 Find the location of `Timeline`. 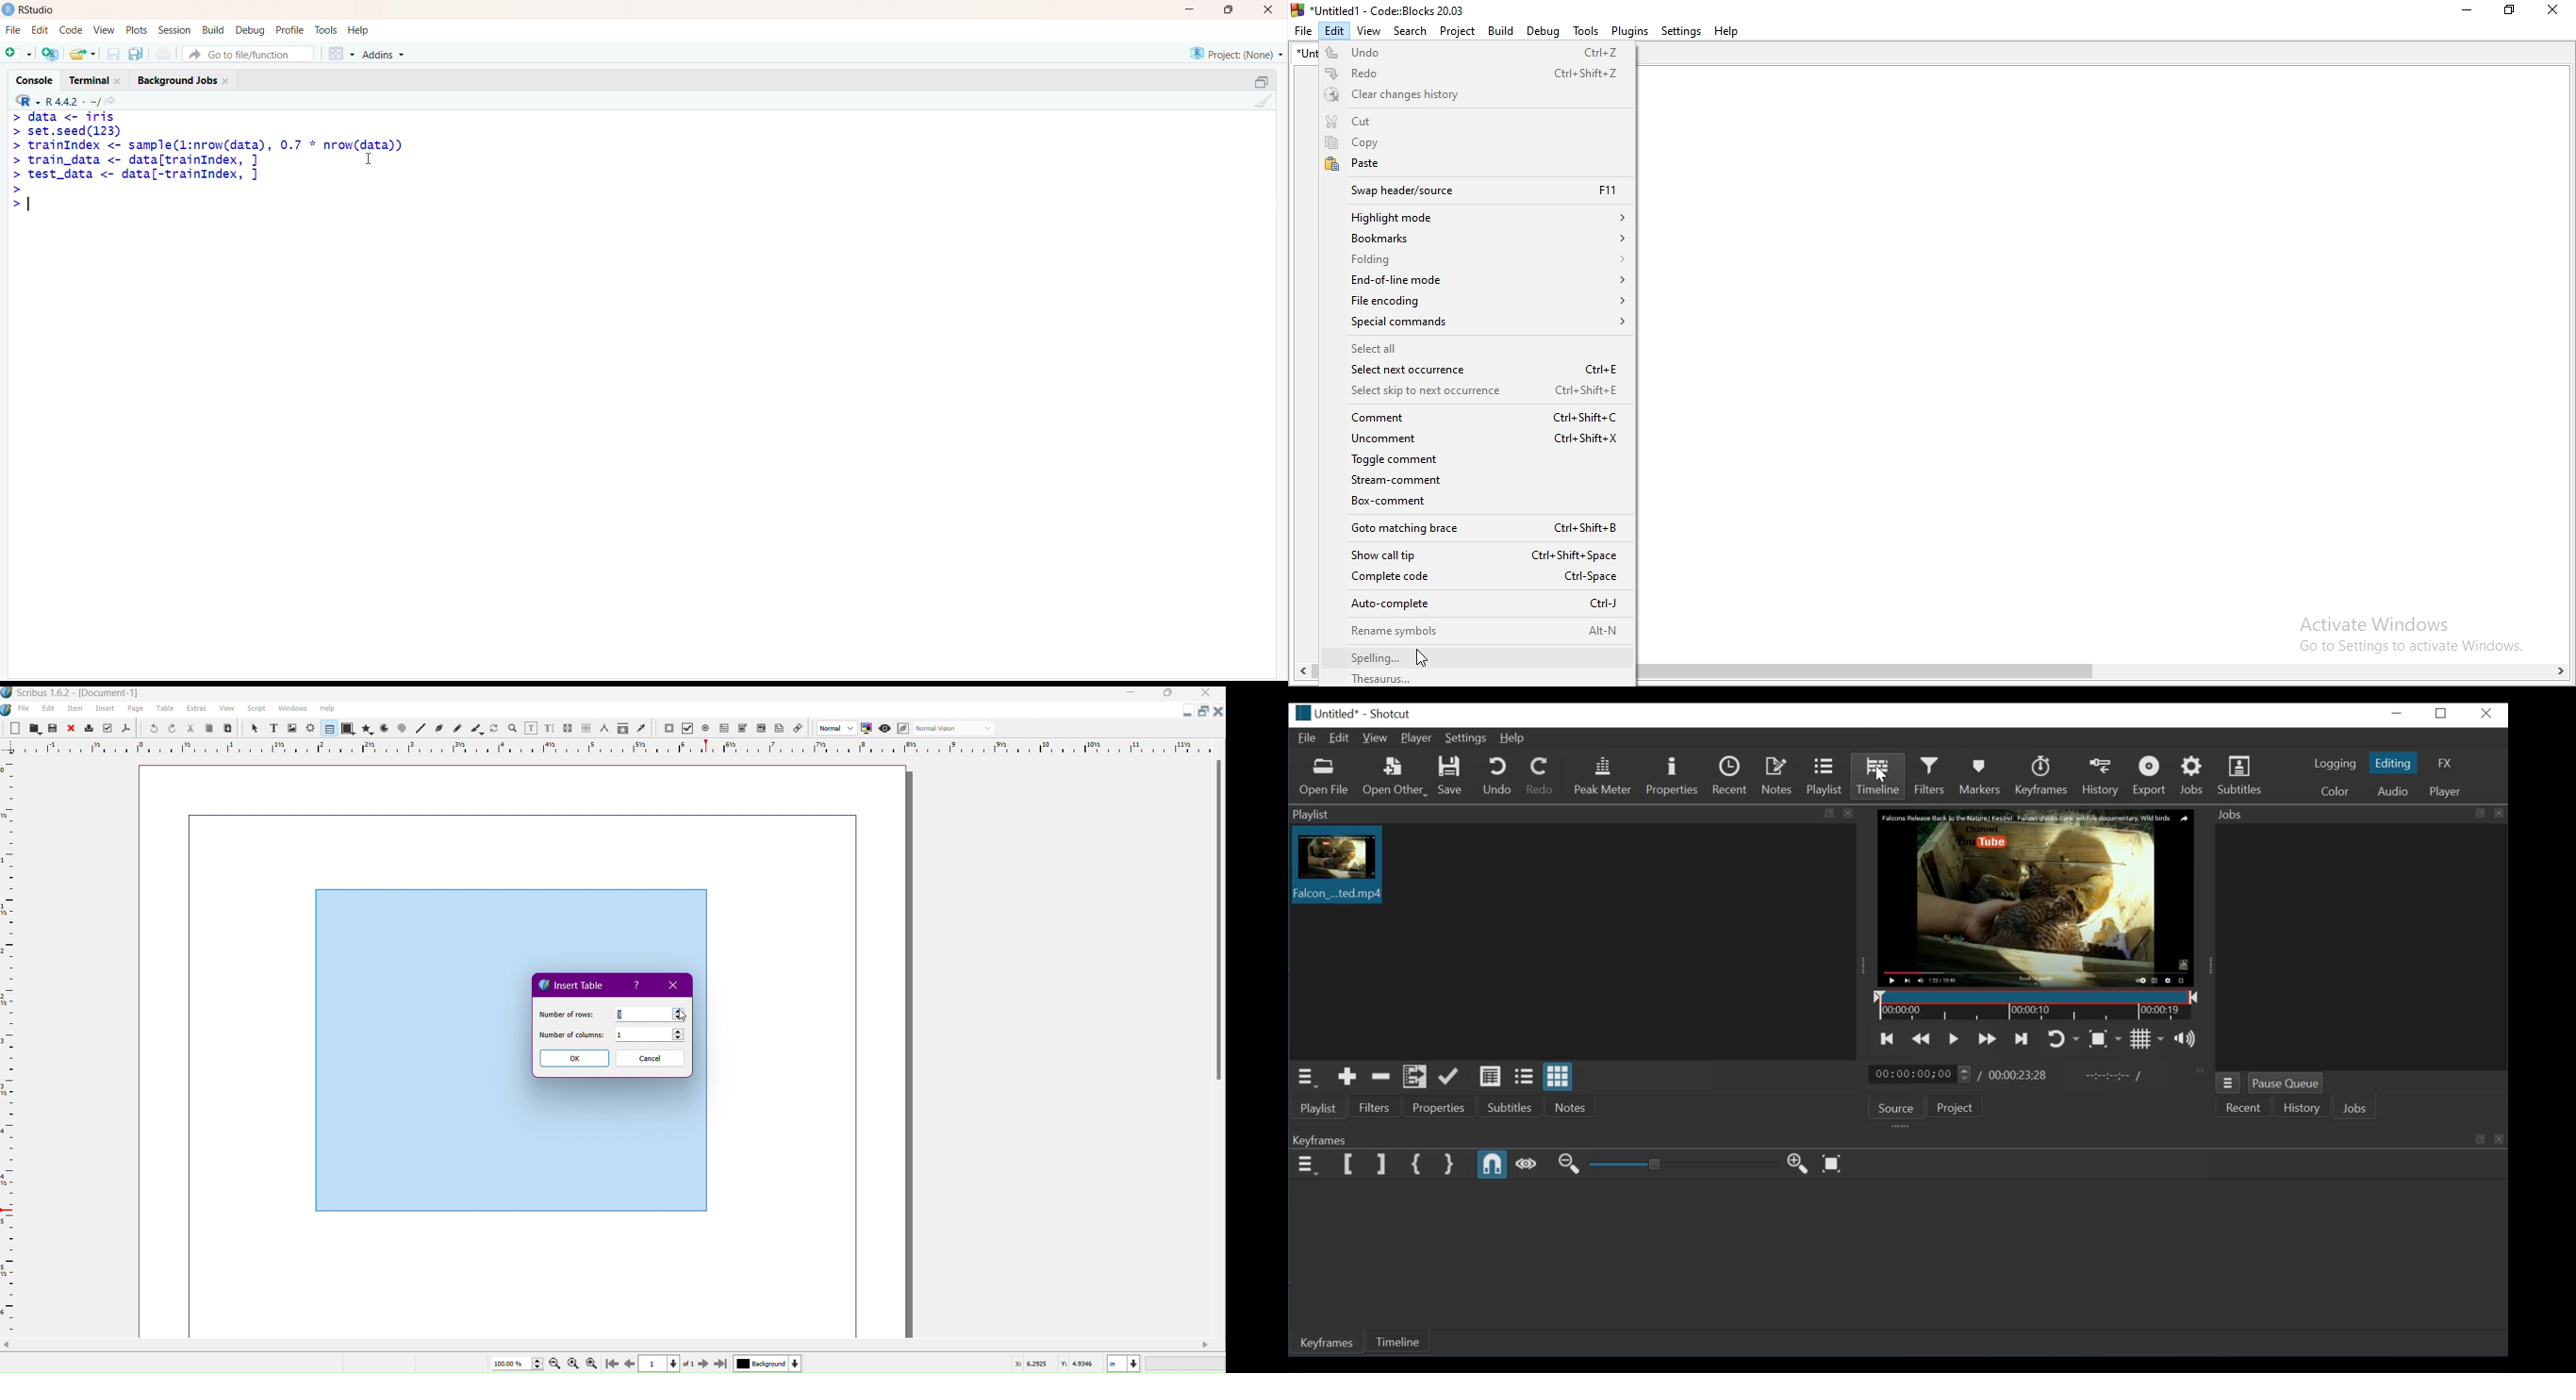

Timeline is located at coordinates (1403, 1341).